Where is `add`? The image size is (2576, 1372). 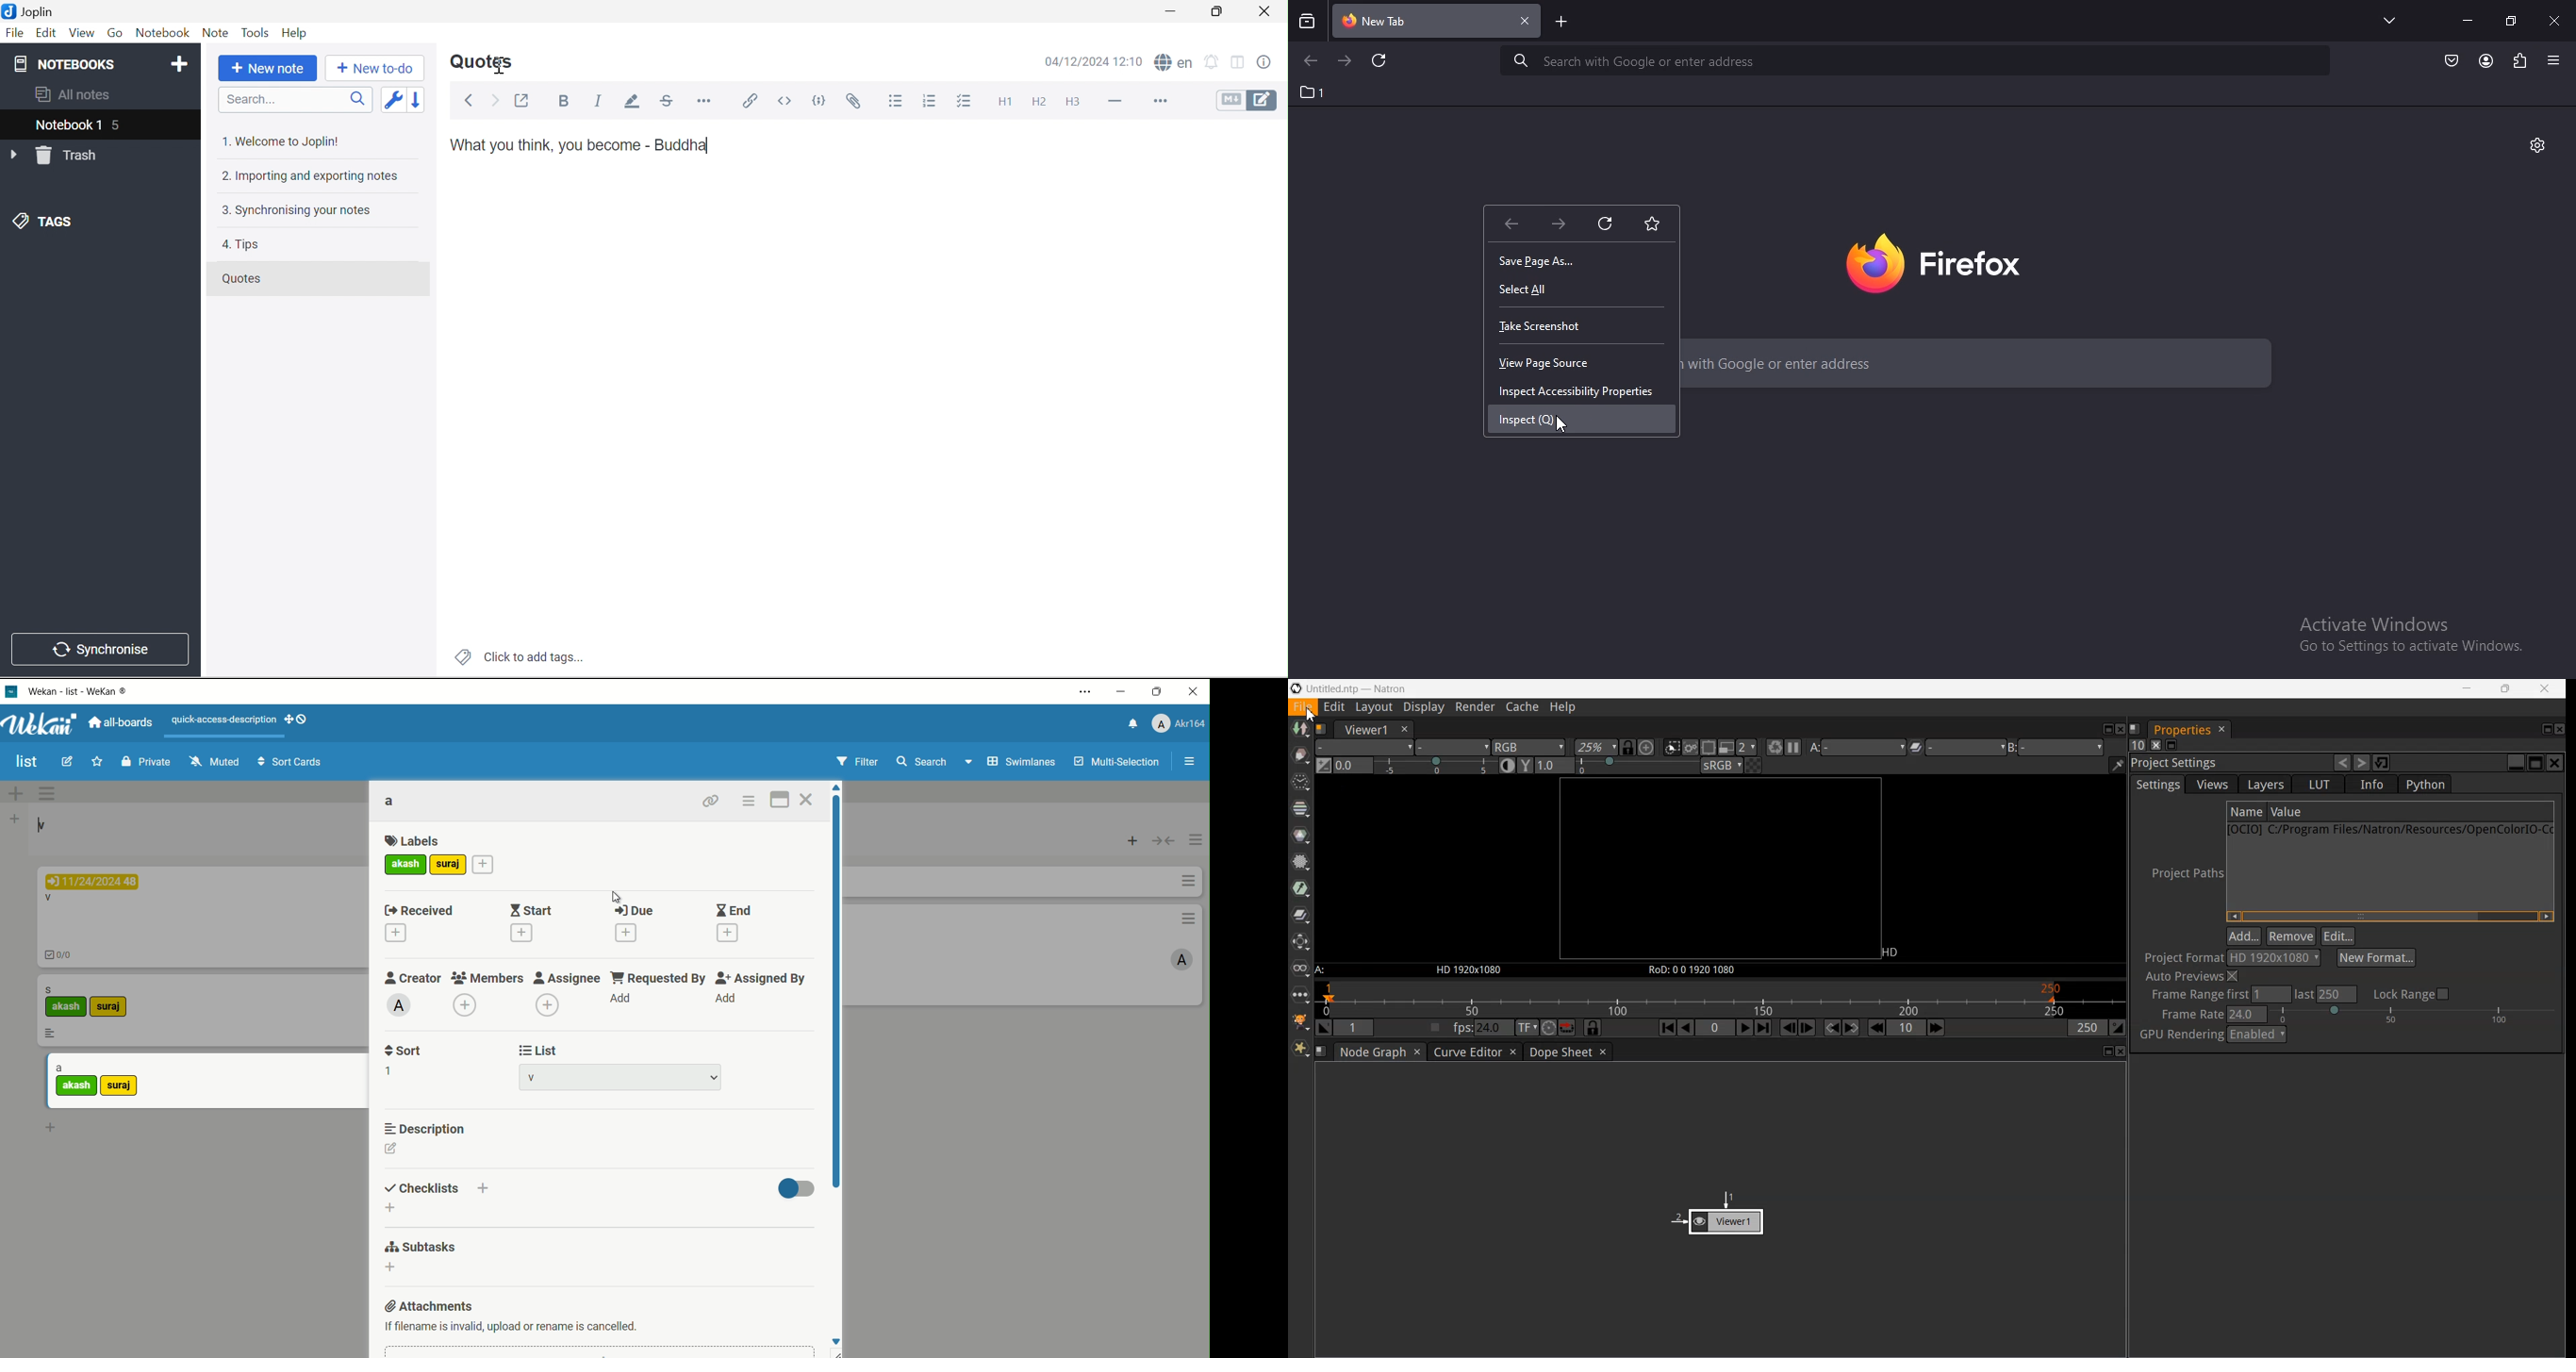 add is located at coordinates (726, 1001).